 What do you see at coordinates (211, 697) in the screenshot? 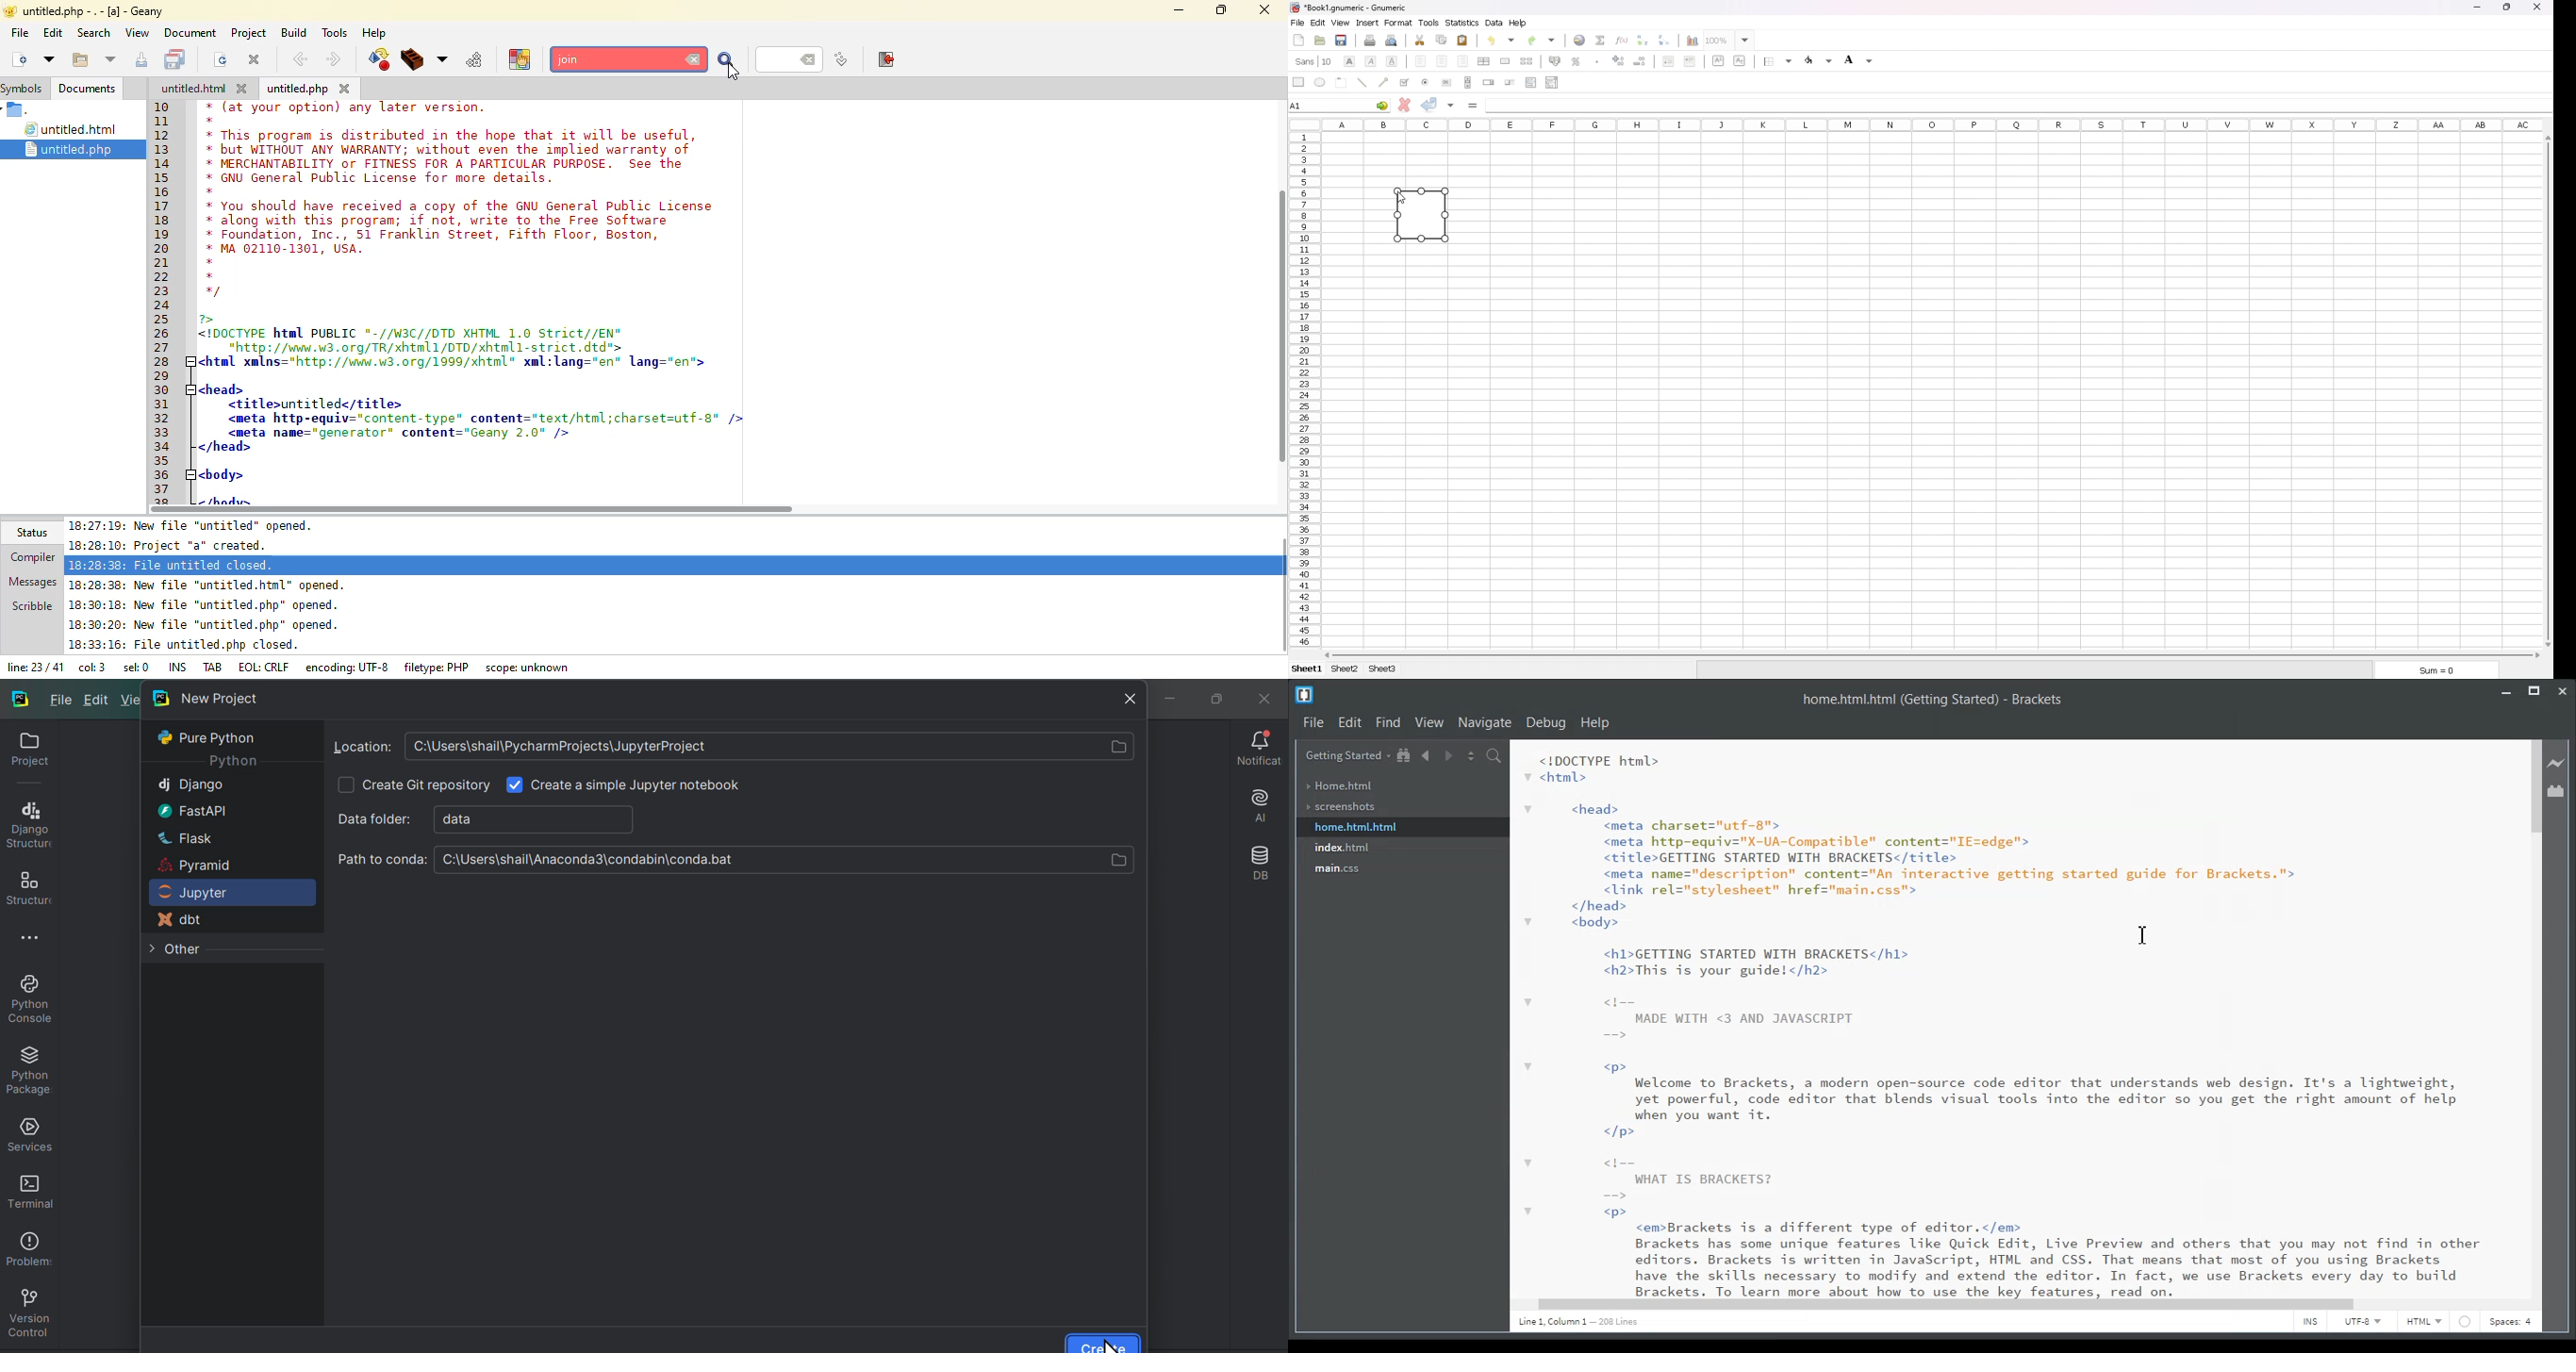
I see `New project` at bounding box center [211, 697].